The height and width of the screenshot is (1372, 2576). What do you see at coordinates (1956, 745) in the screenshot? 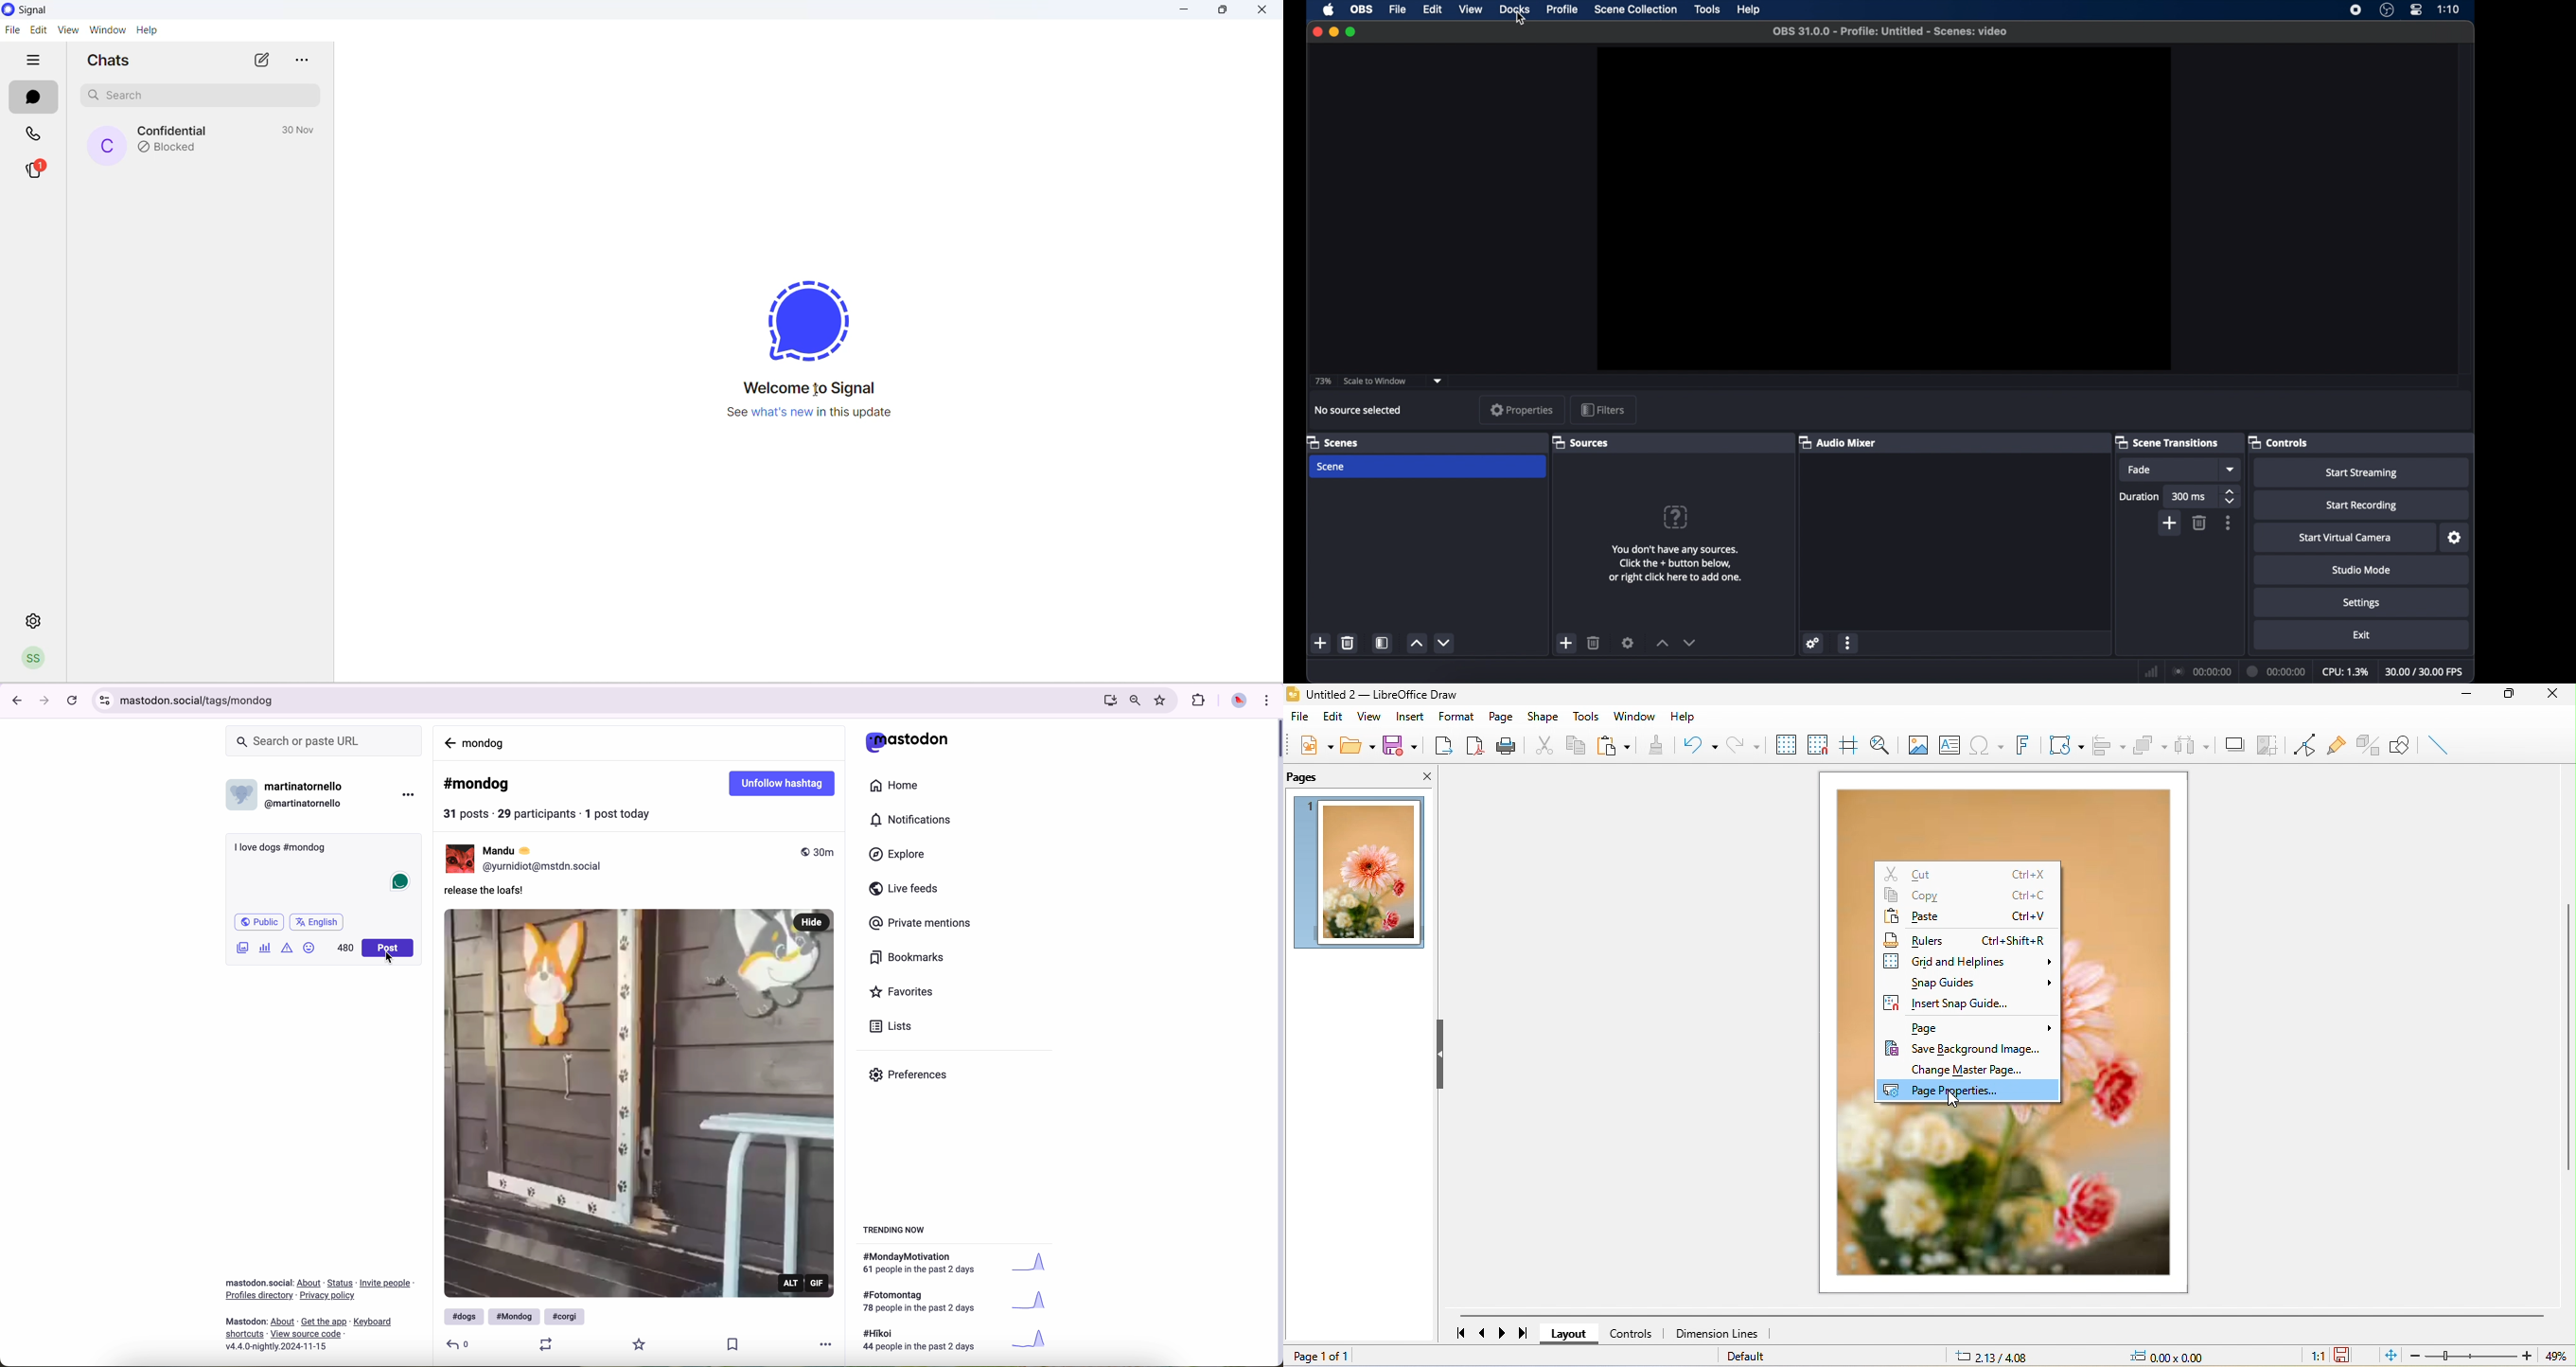
I see `text box` at bounding box center [1956, 745].